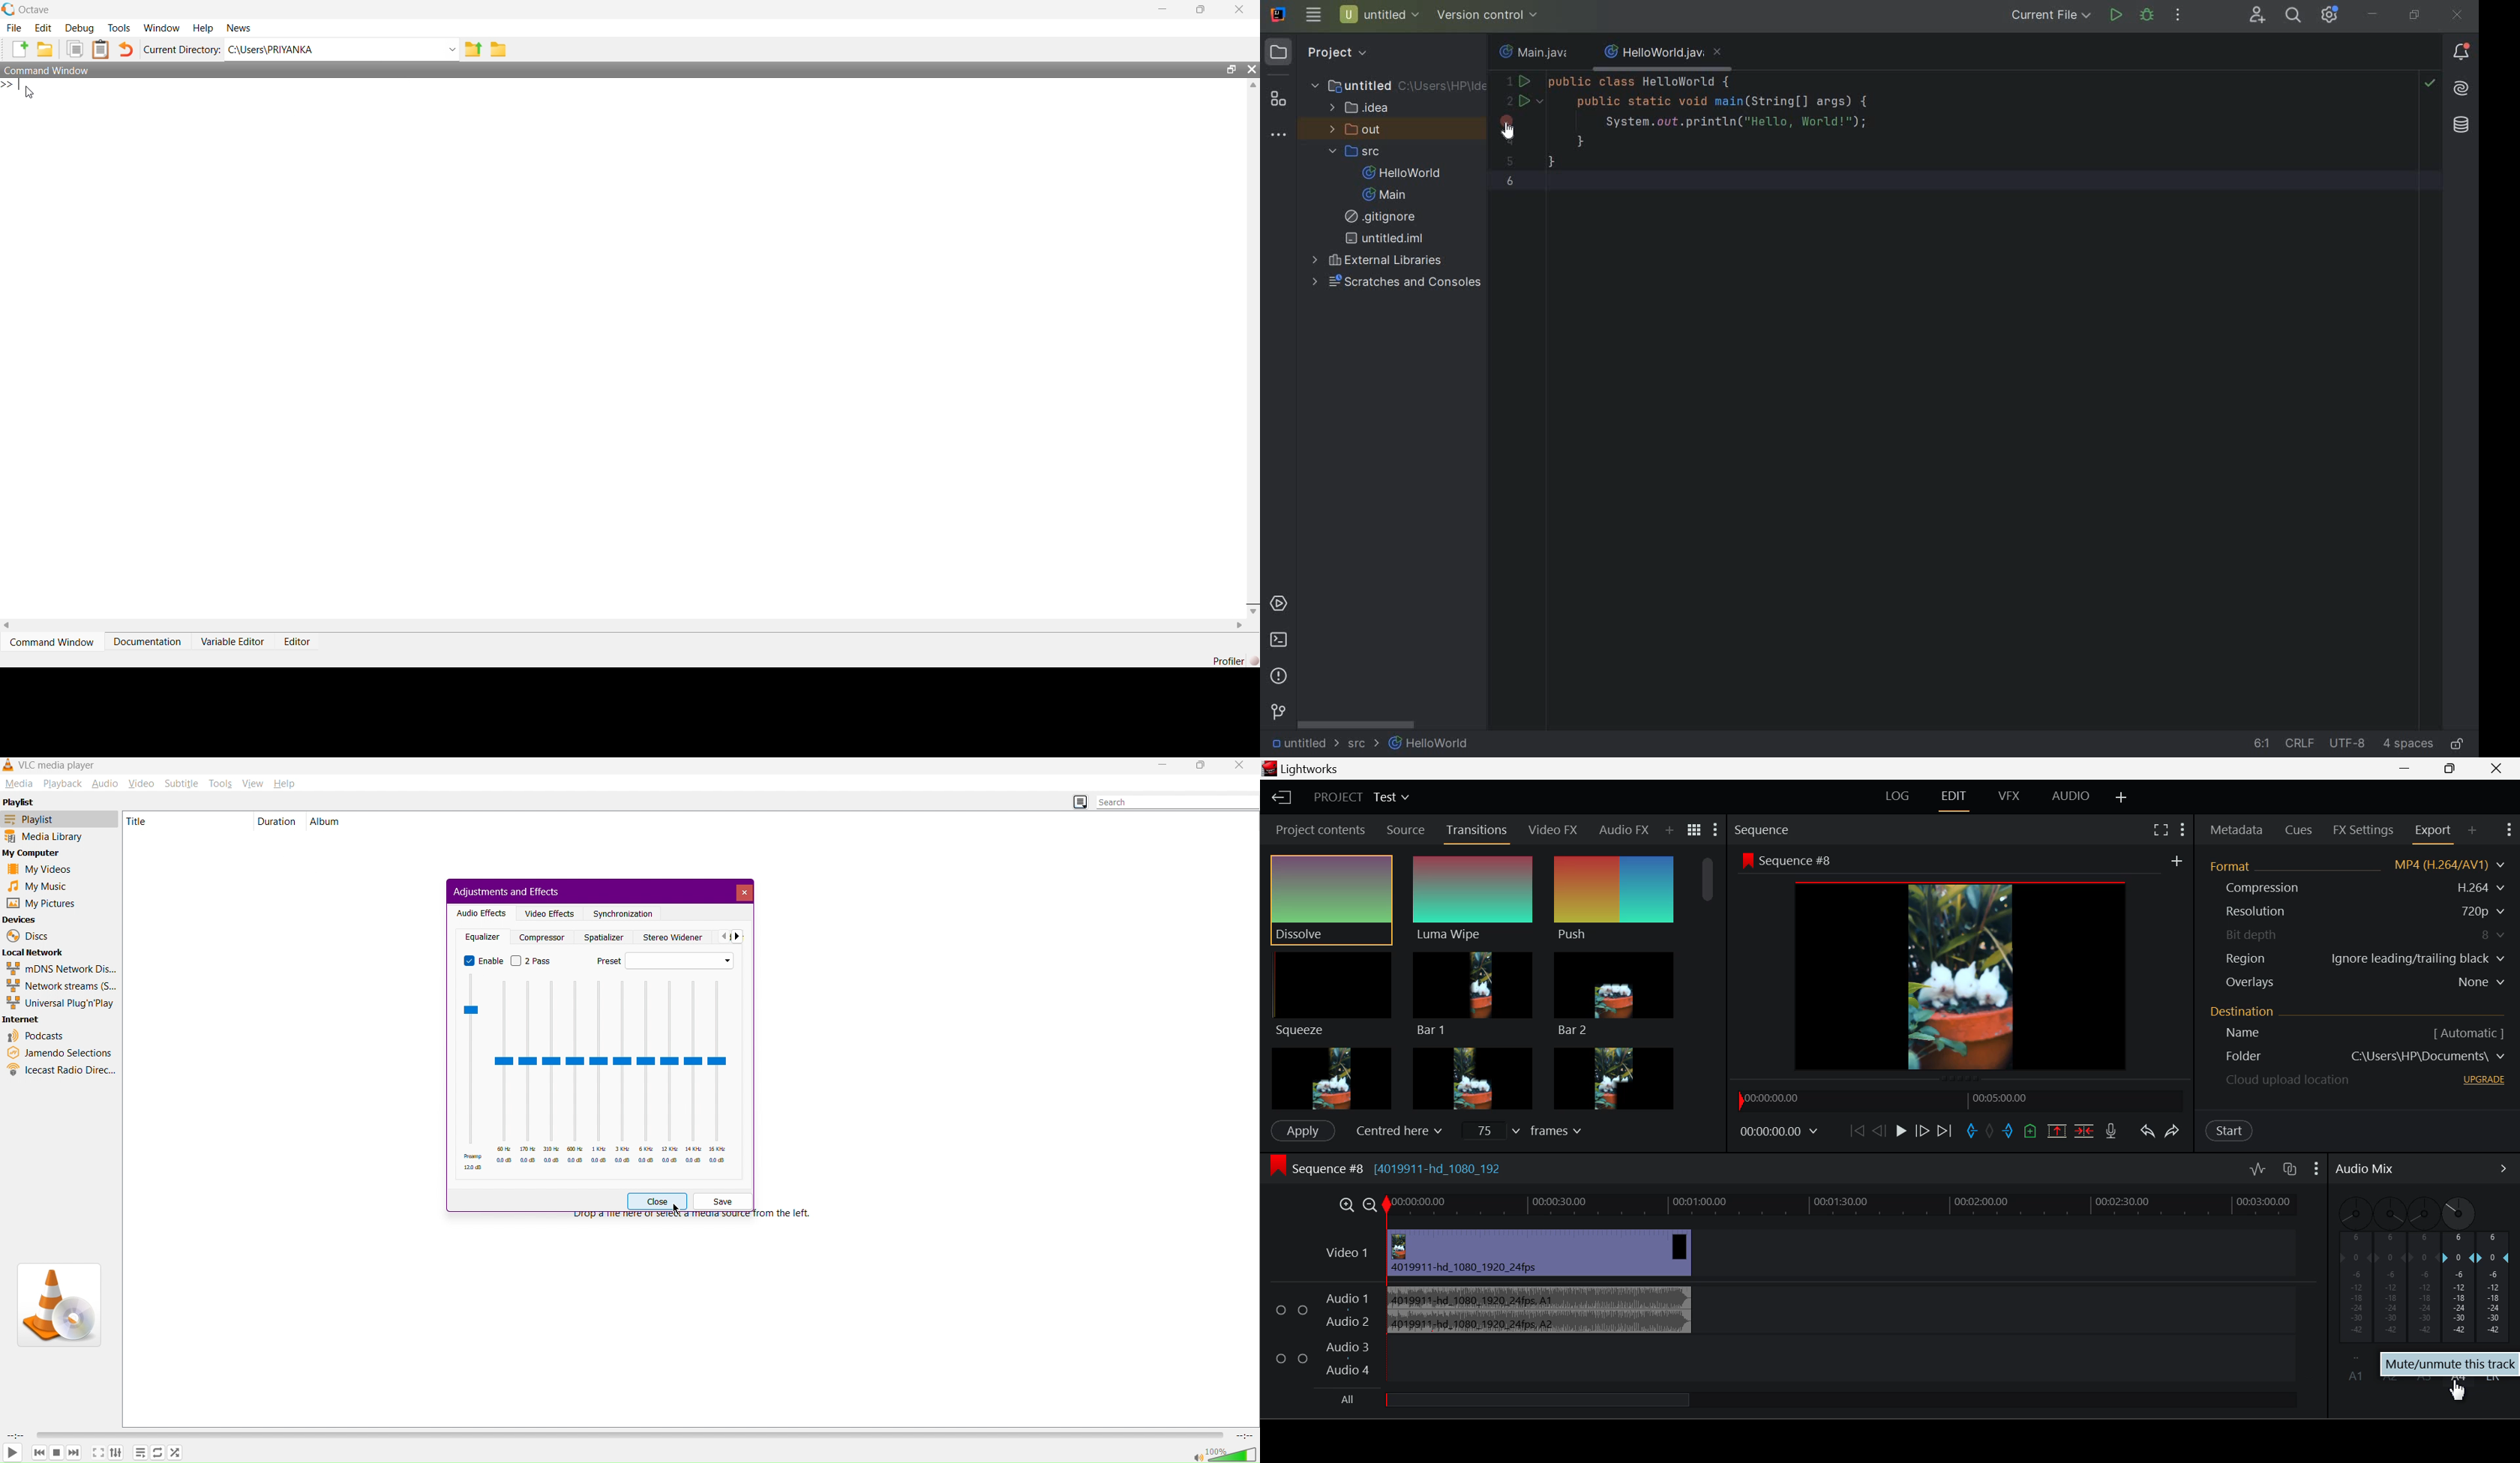  What do you see at coordinates (2011, 795) in the screenshot?
I see `VFX Layout` at bounding box center [2011, 795].